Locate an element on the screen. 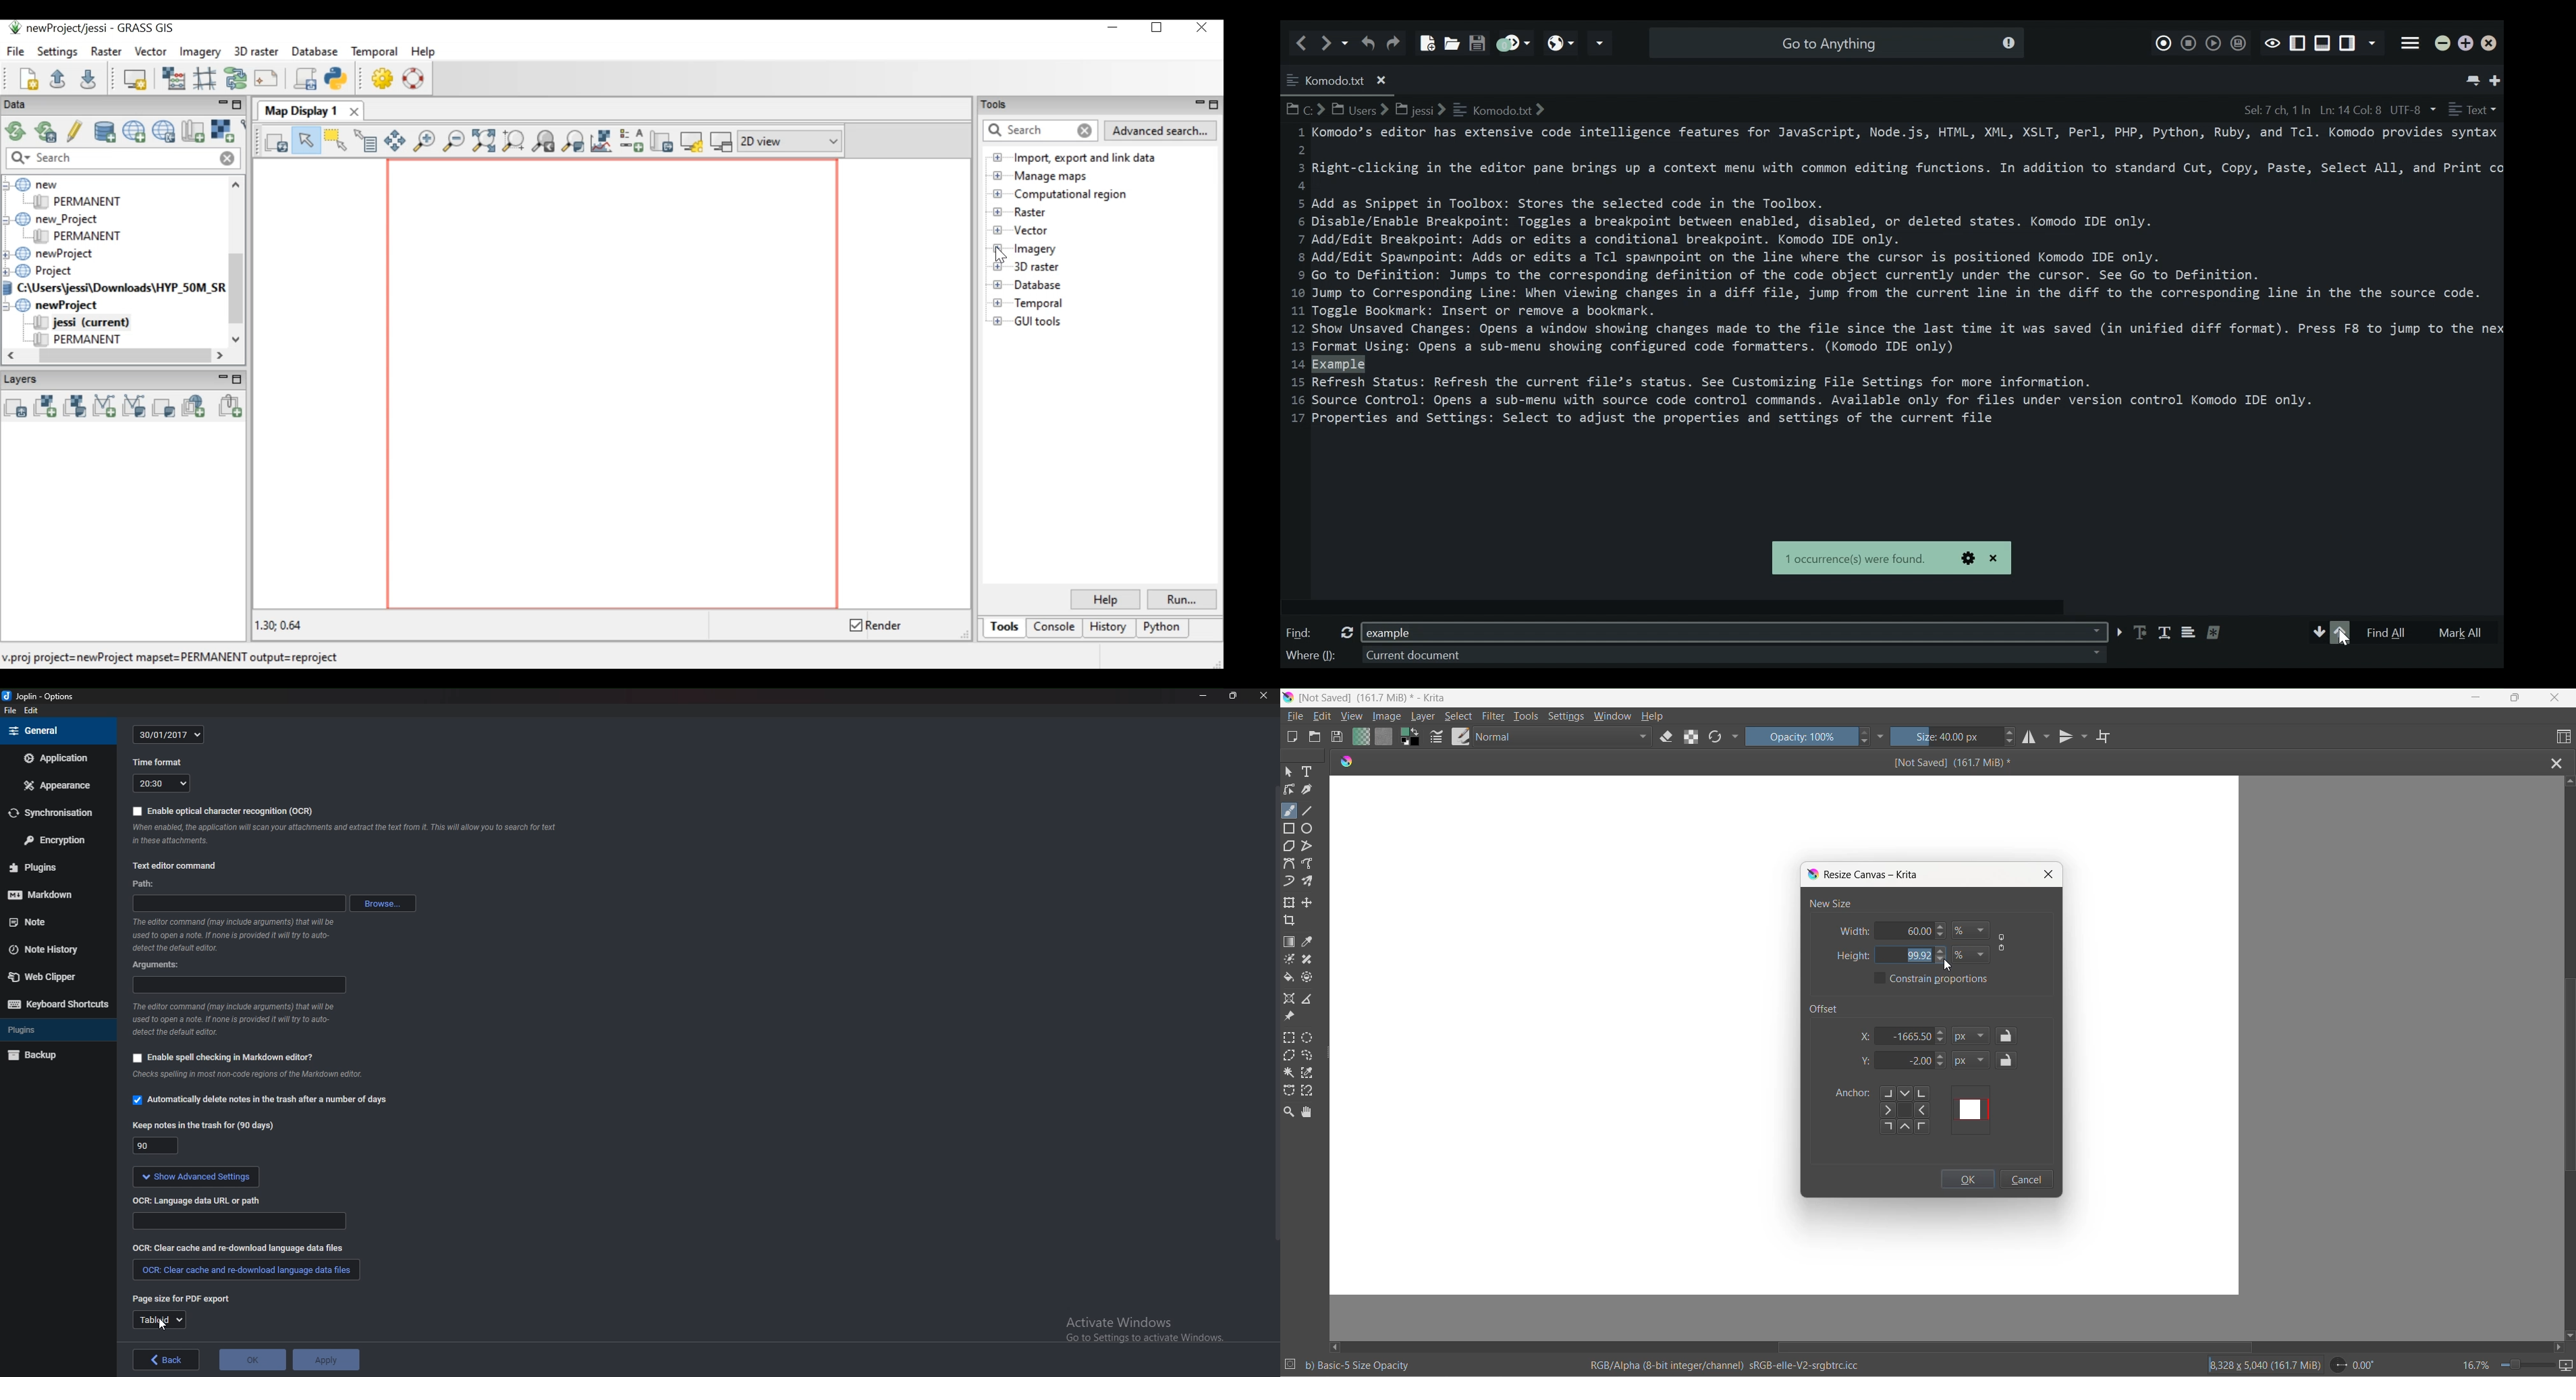 This screenshot has width=2576, height=1400. activate windows is located at coordinates (1135, 1332).